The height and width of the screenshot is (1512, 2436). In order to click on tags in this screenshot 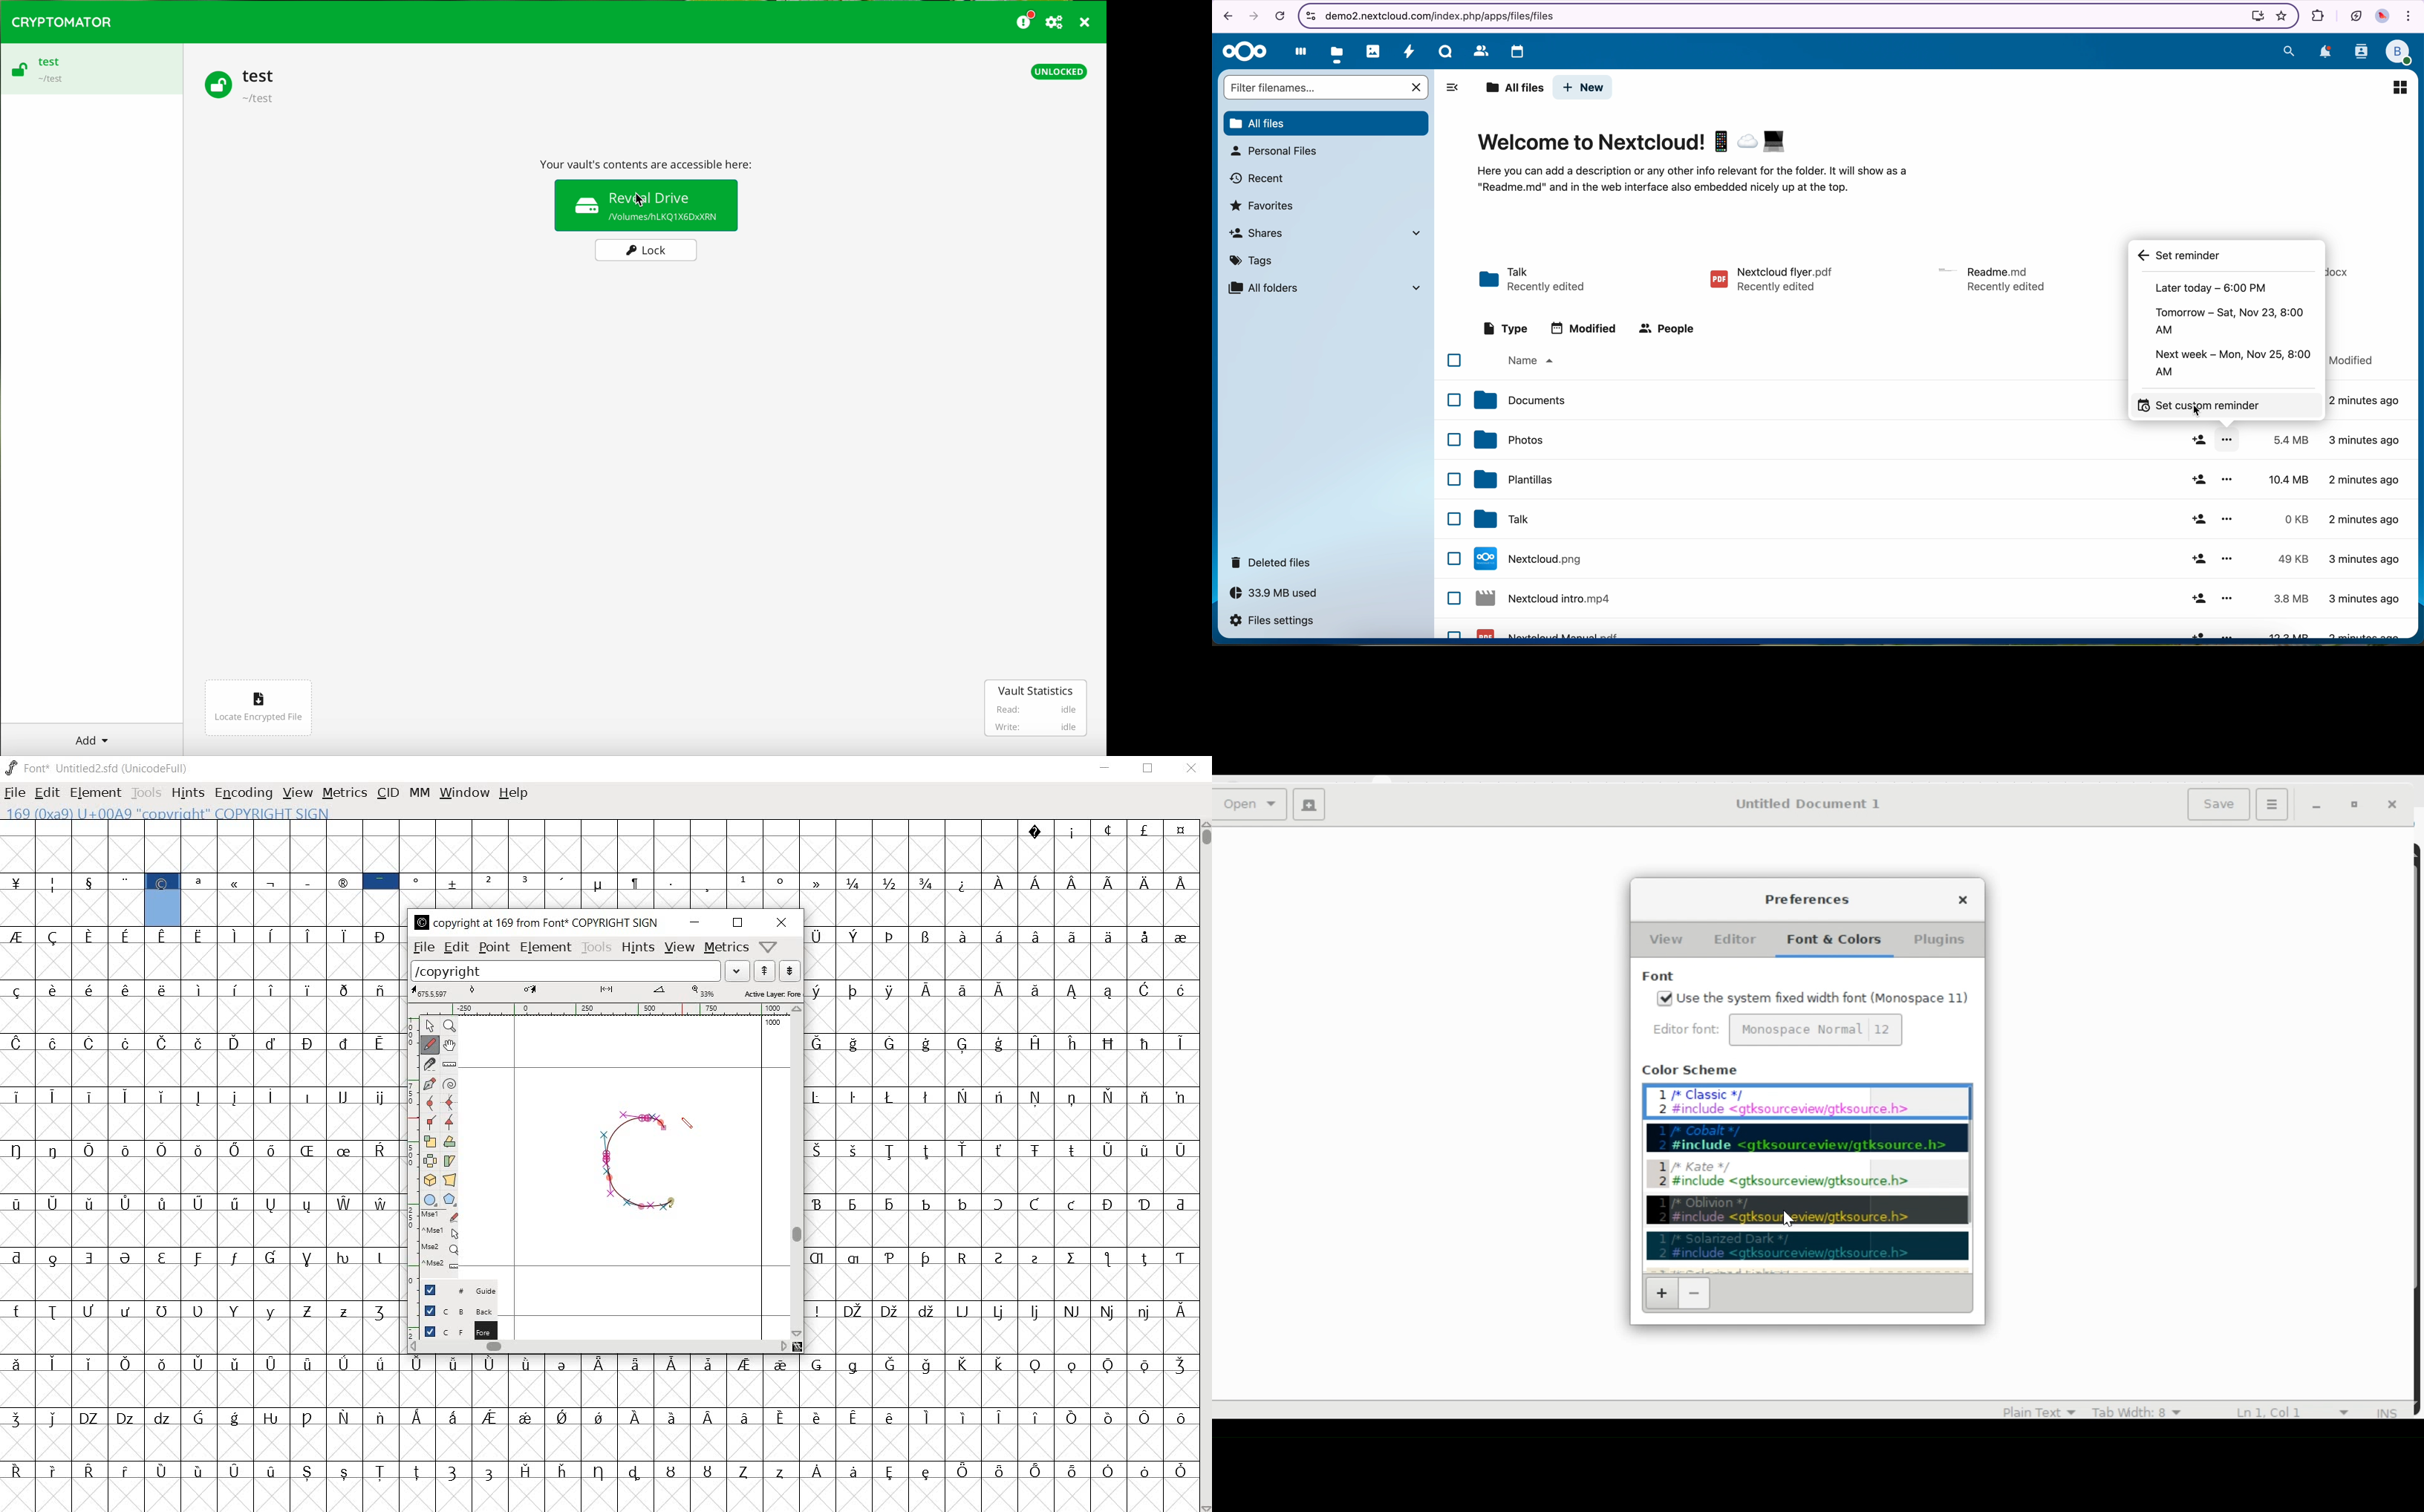, I will do `click(1251, 262)`.